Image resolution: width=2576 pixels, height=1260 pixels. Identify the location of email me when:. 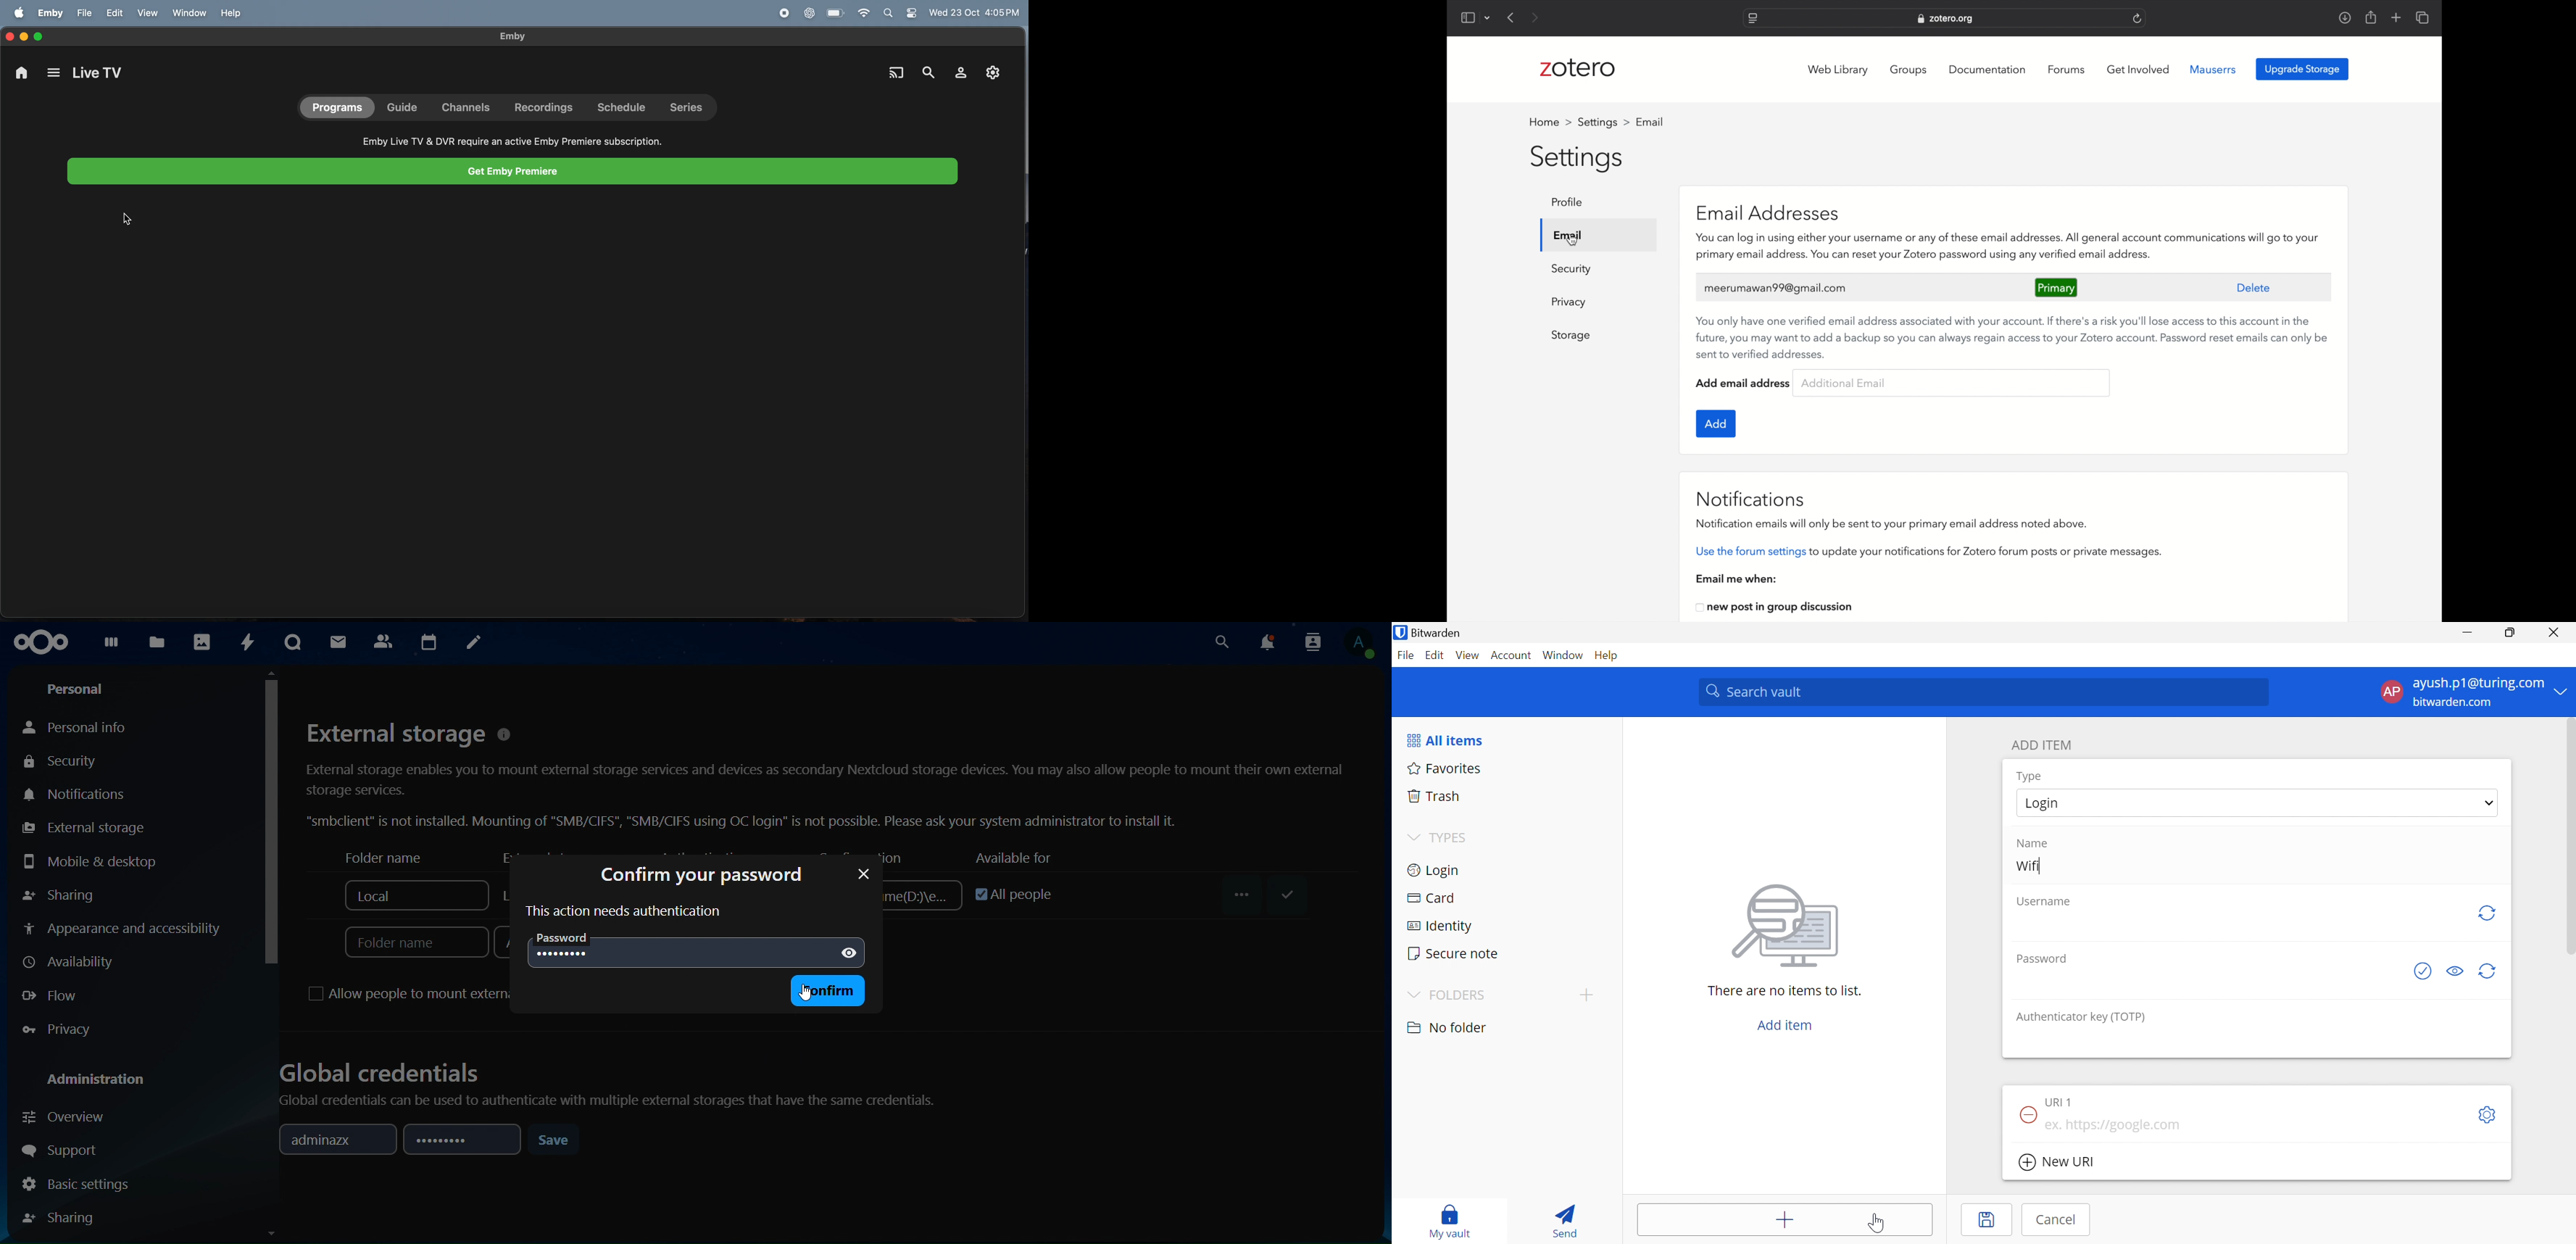
(1737, 579).